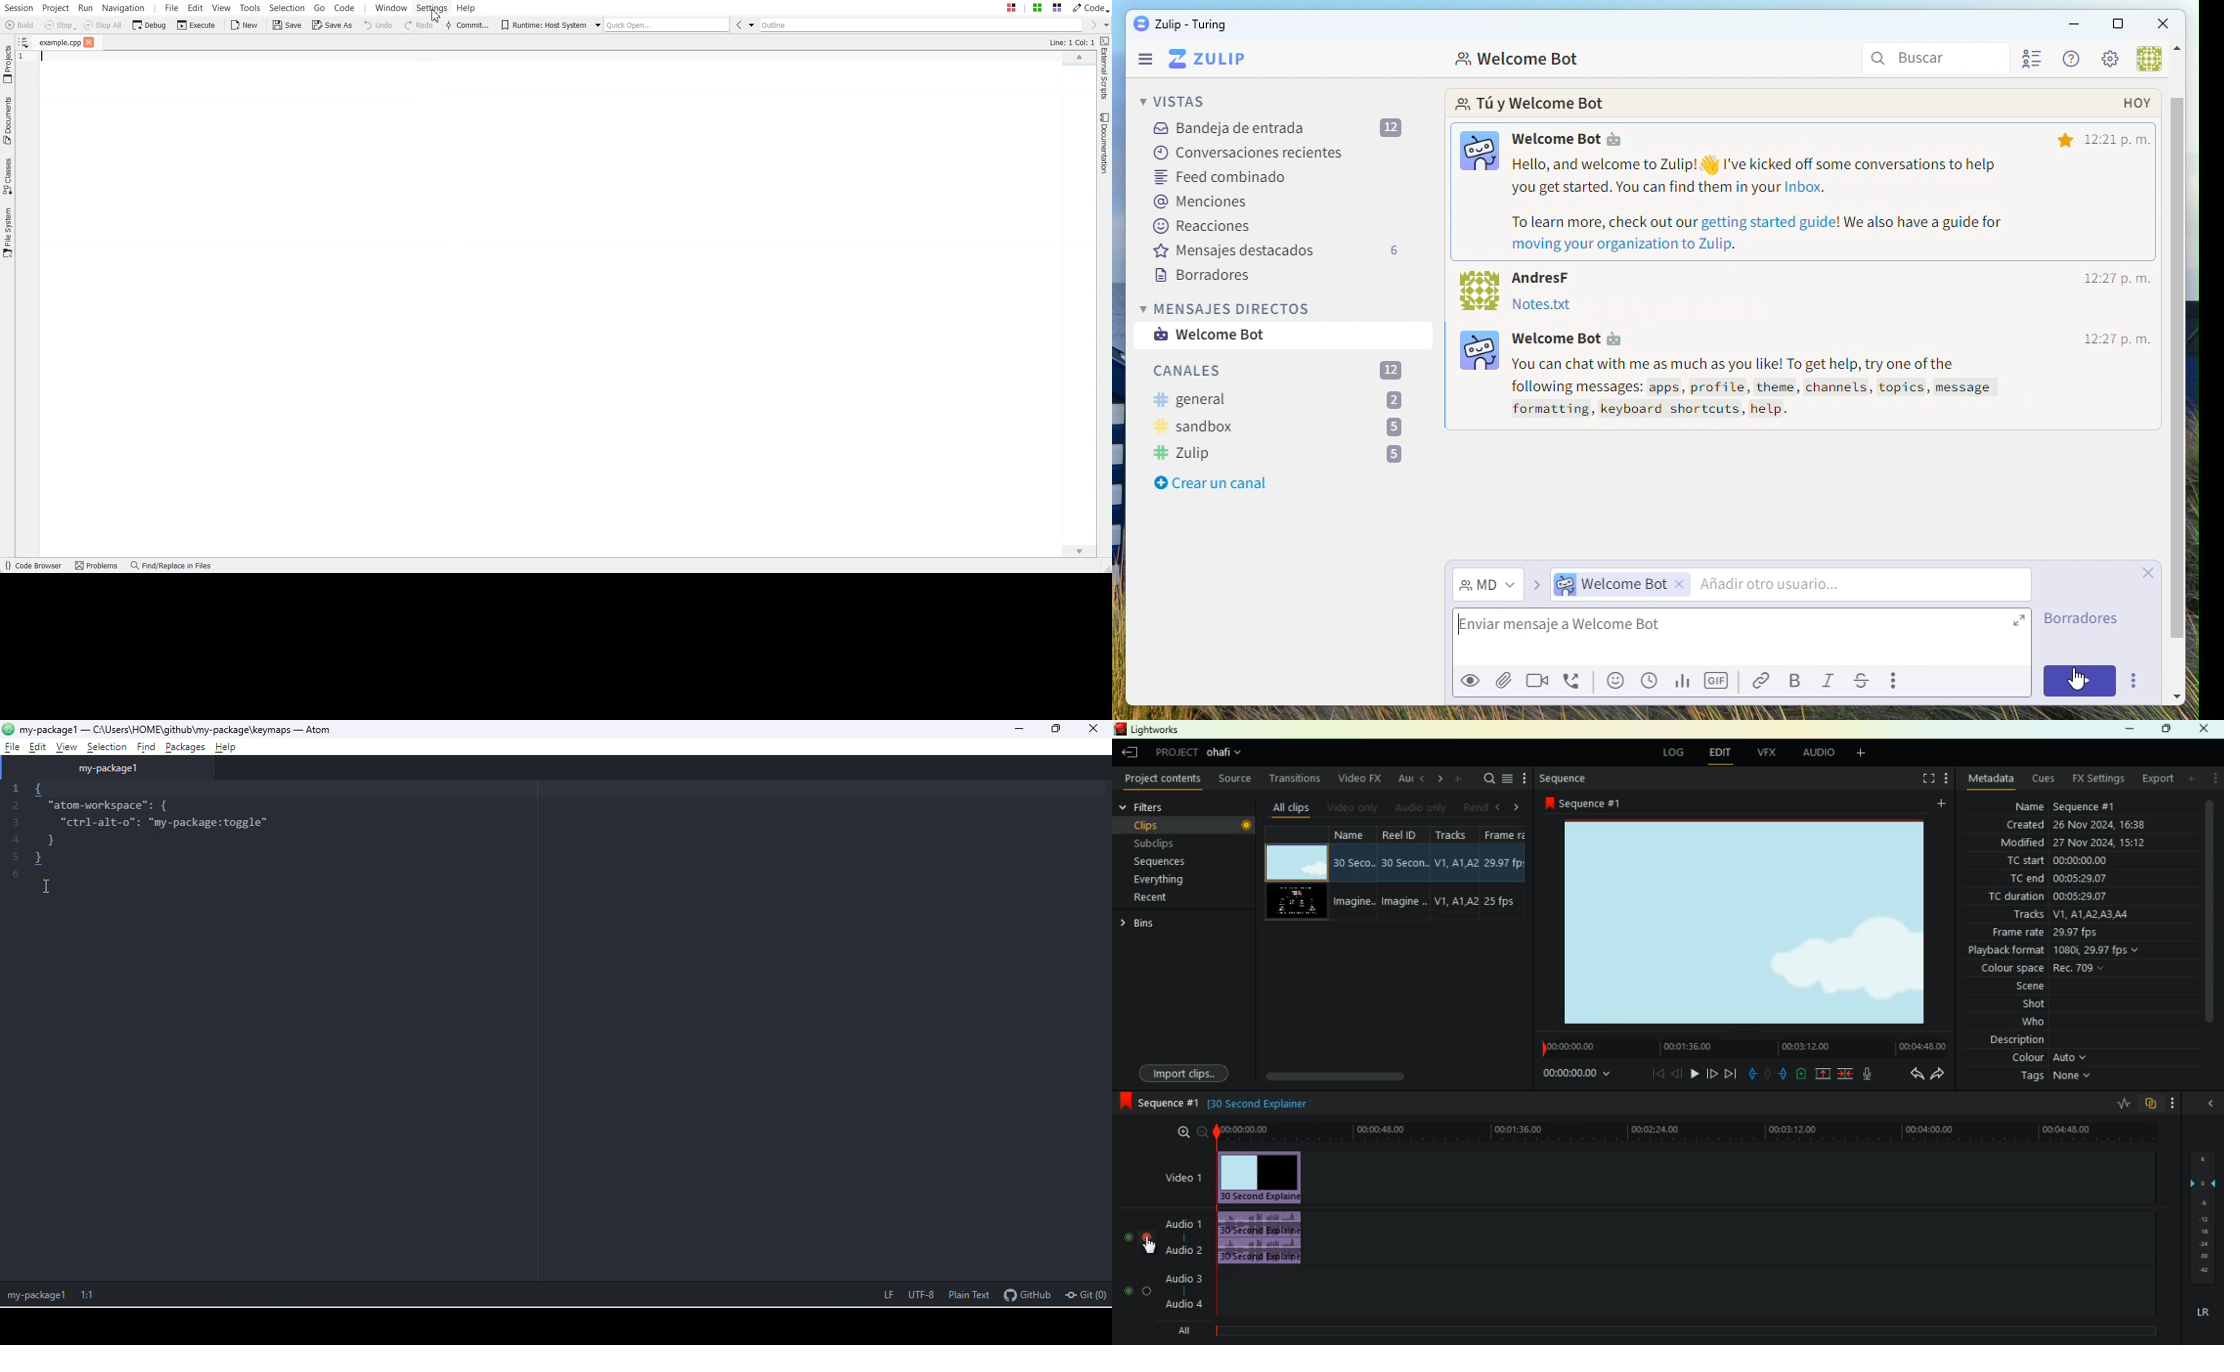  Describe the element at coordinates (1289, 249) in the screenshot. I see `Important Messages` at that location.